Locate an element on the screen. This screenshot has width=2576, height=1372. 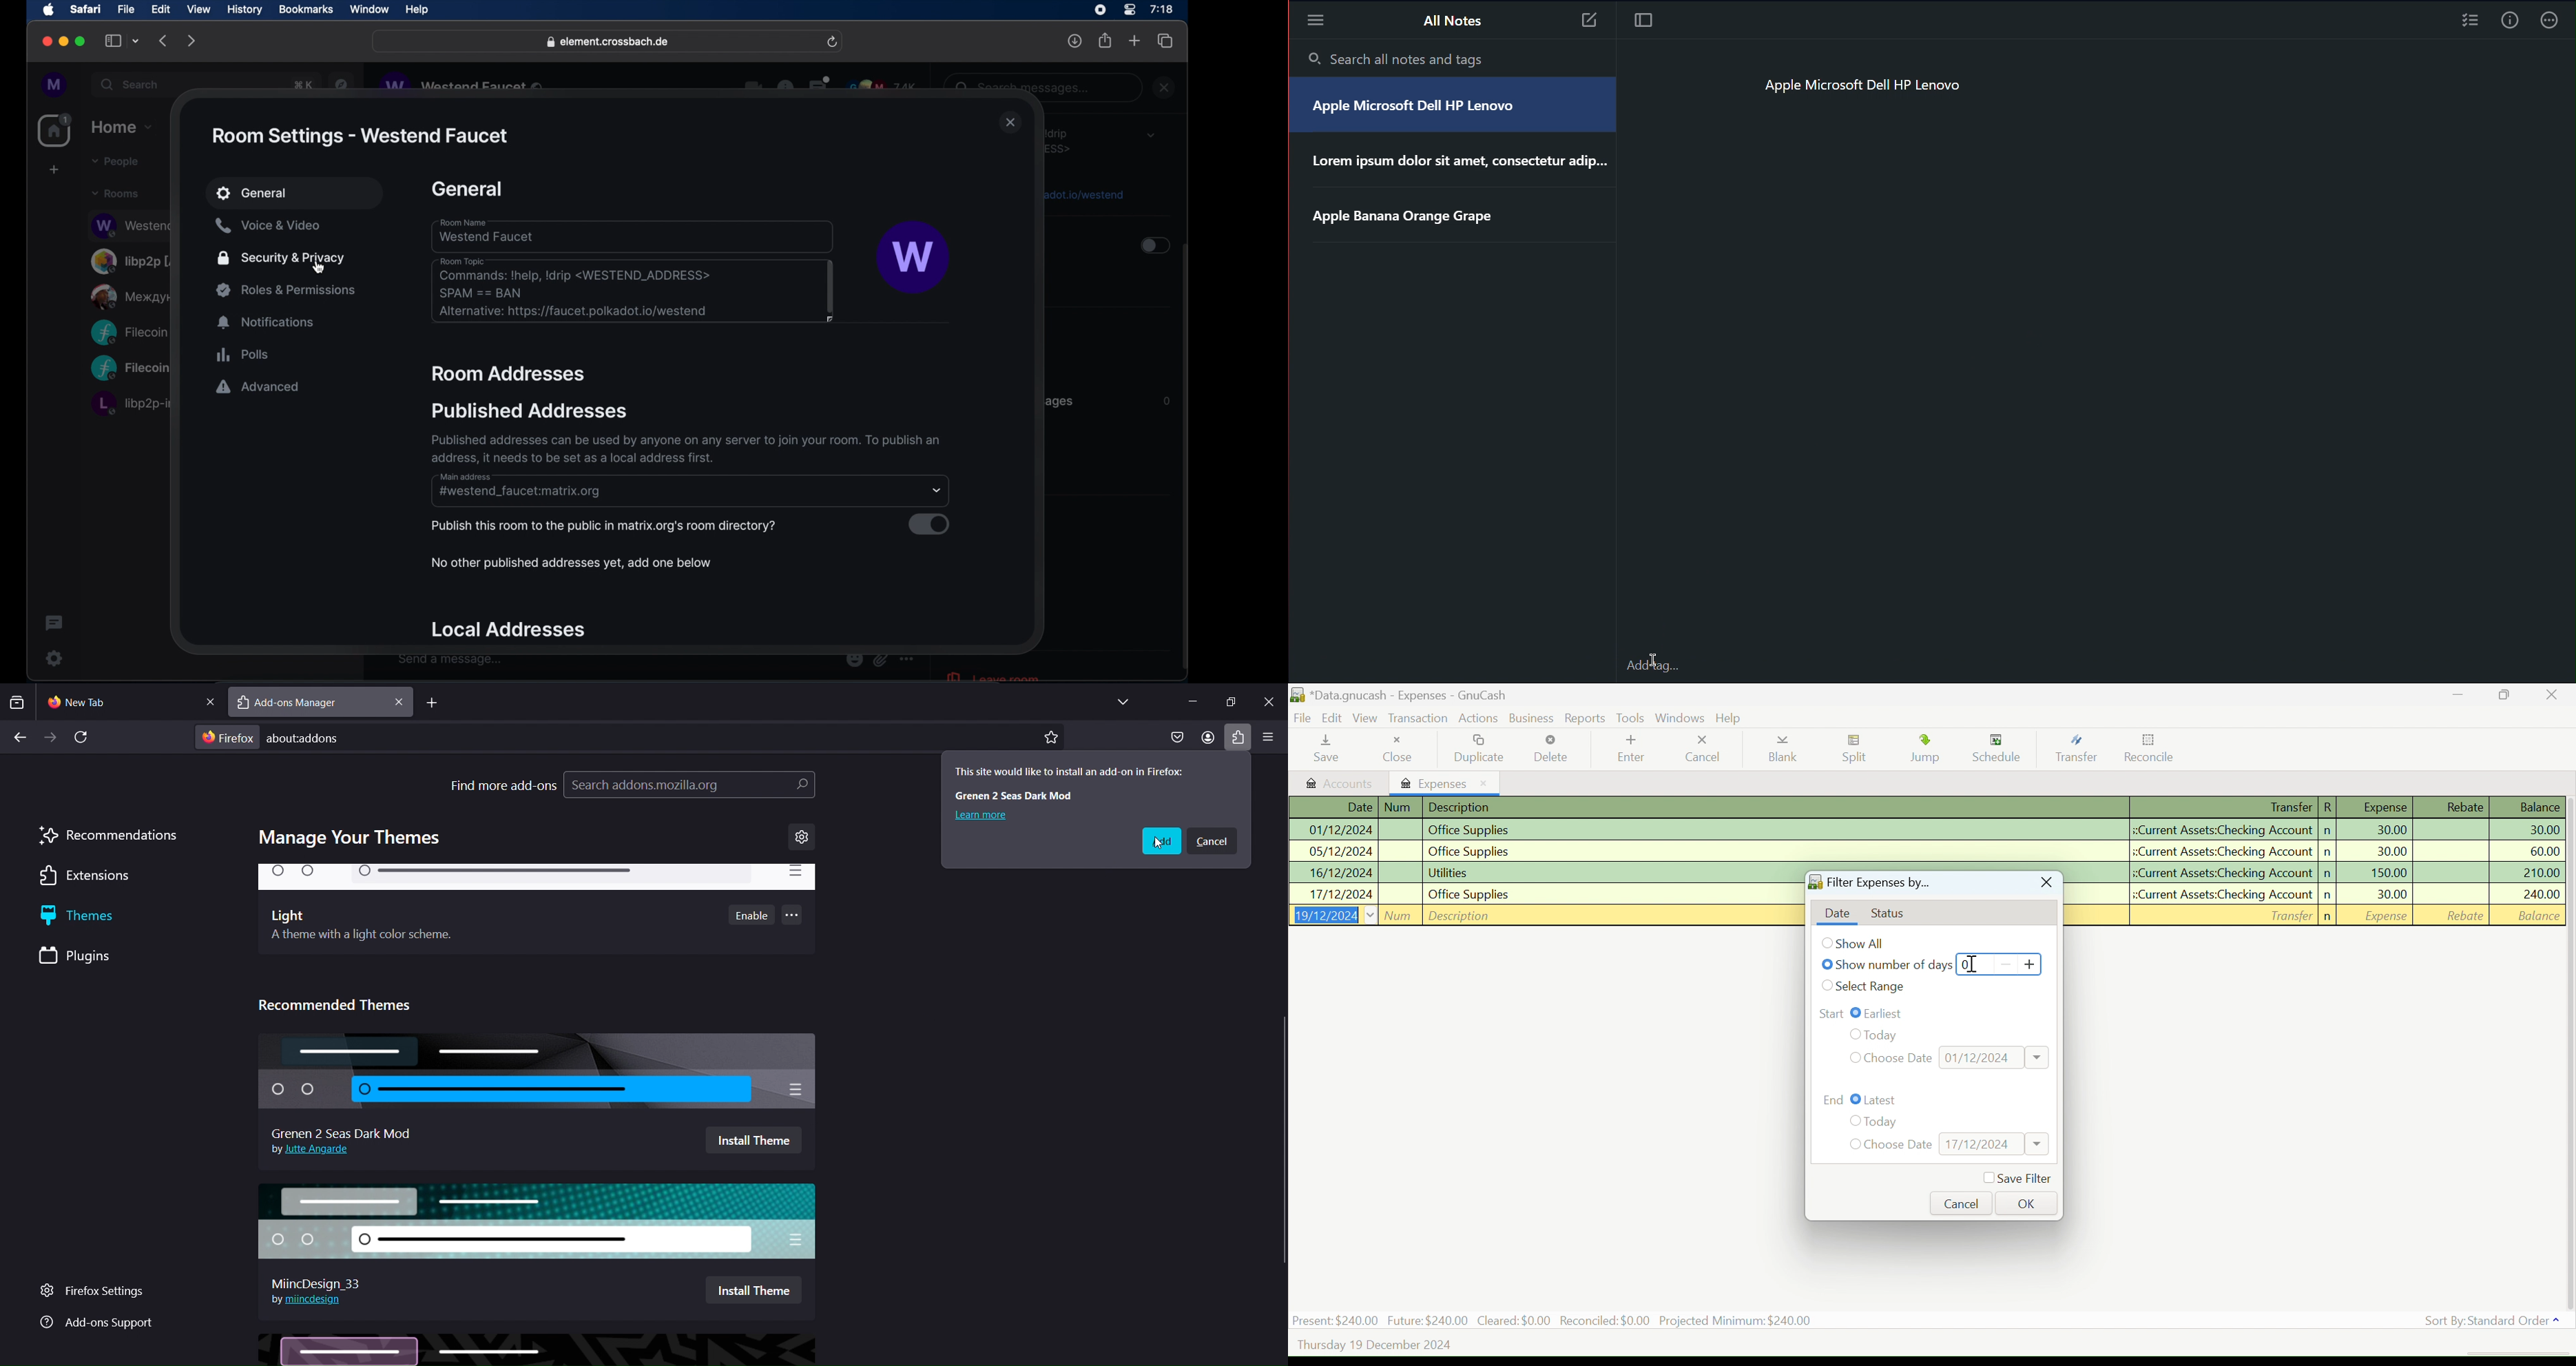
maximize is located at coordinates (82, 41).